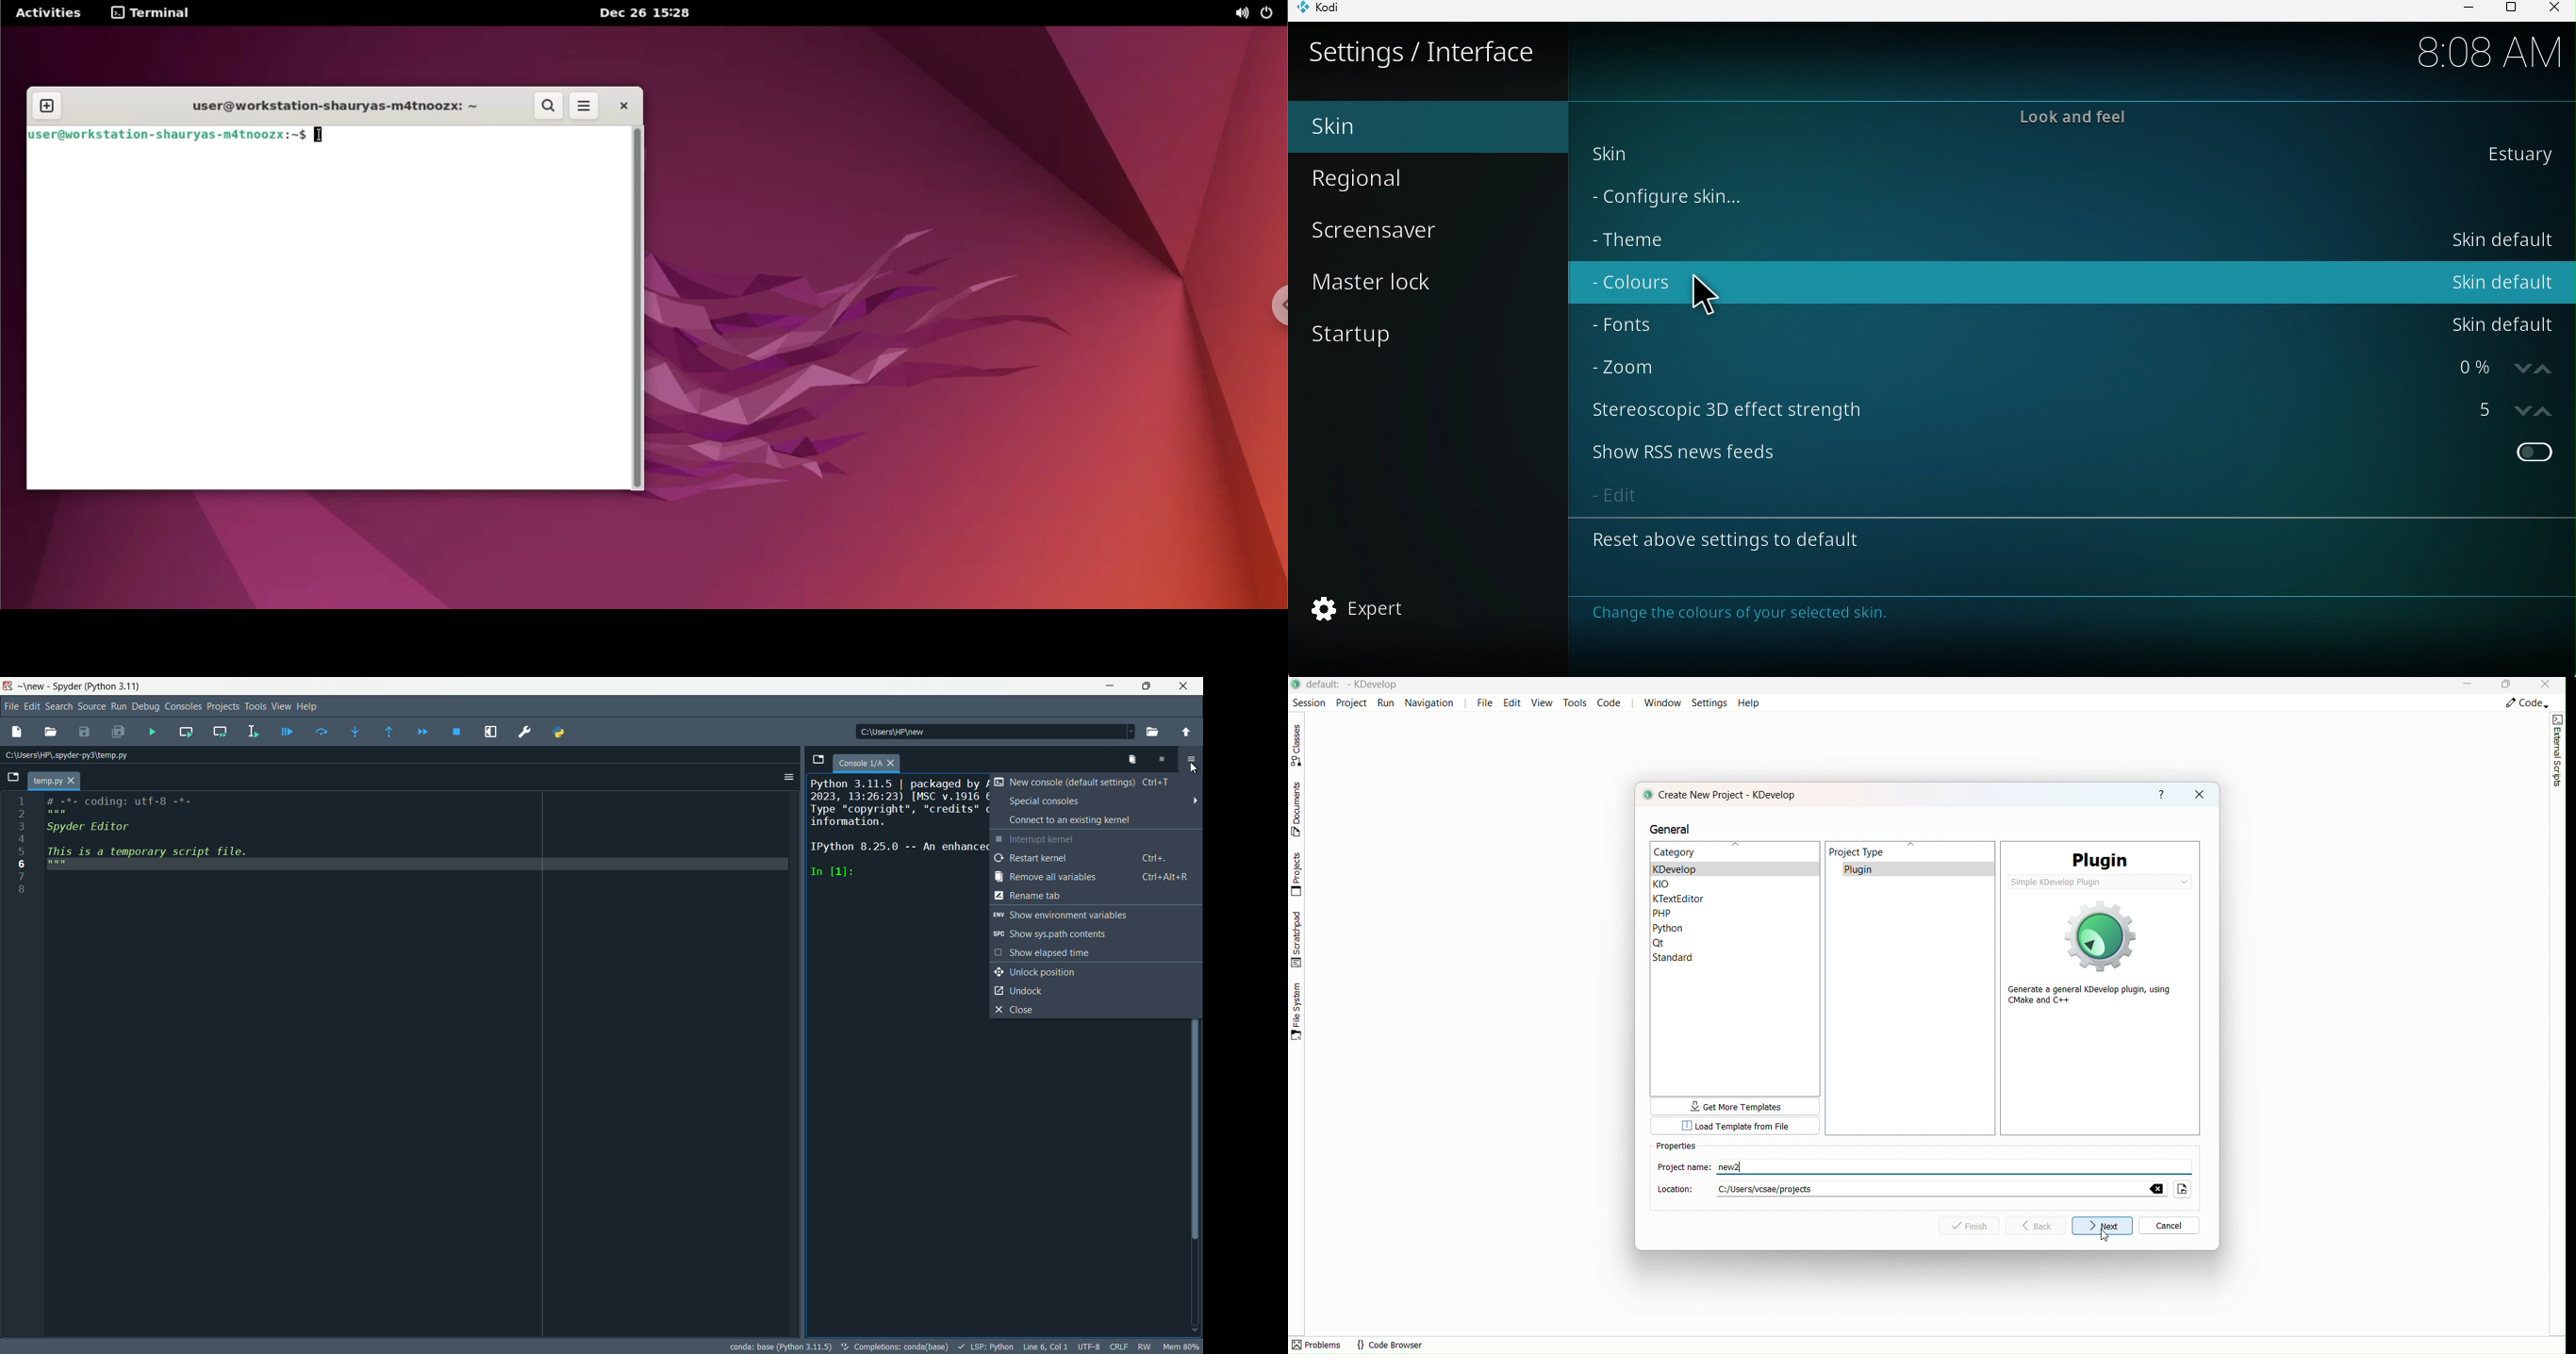  Describe the element at coordinates (455, 733) in the screenshot. I see `stop debugging` at that location.